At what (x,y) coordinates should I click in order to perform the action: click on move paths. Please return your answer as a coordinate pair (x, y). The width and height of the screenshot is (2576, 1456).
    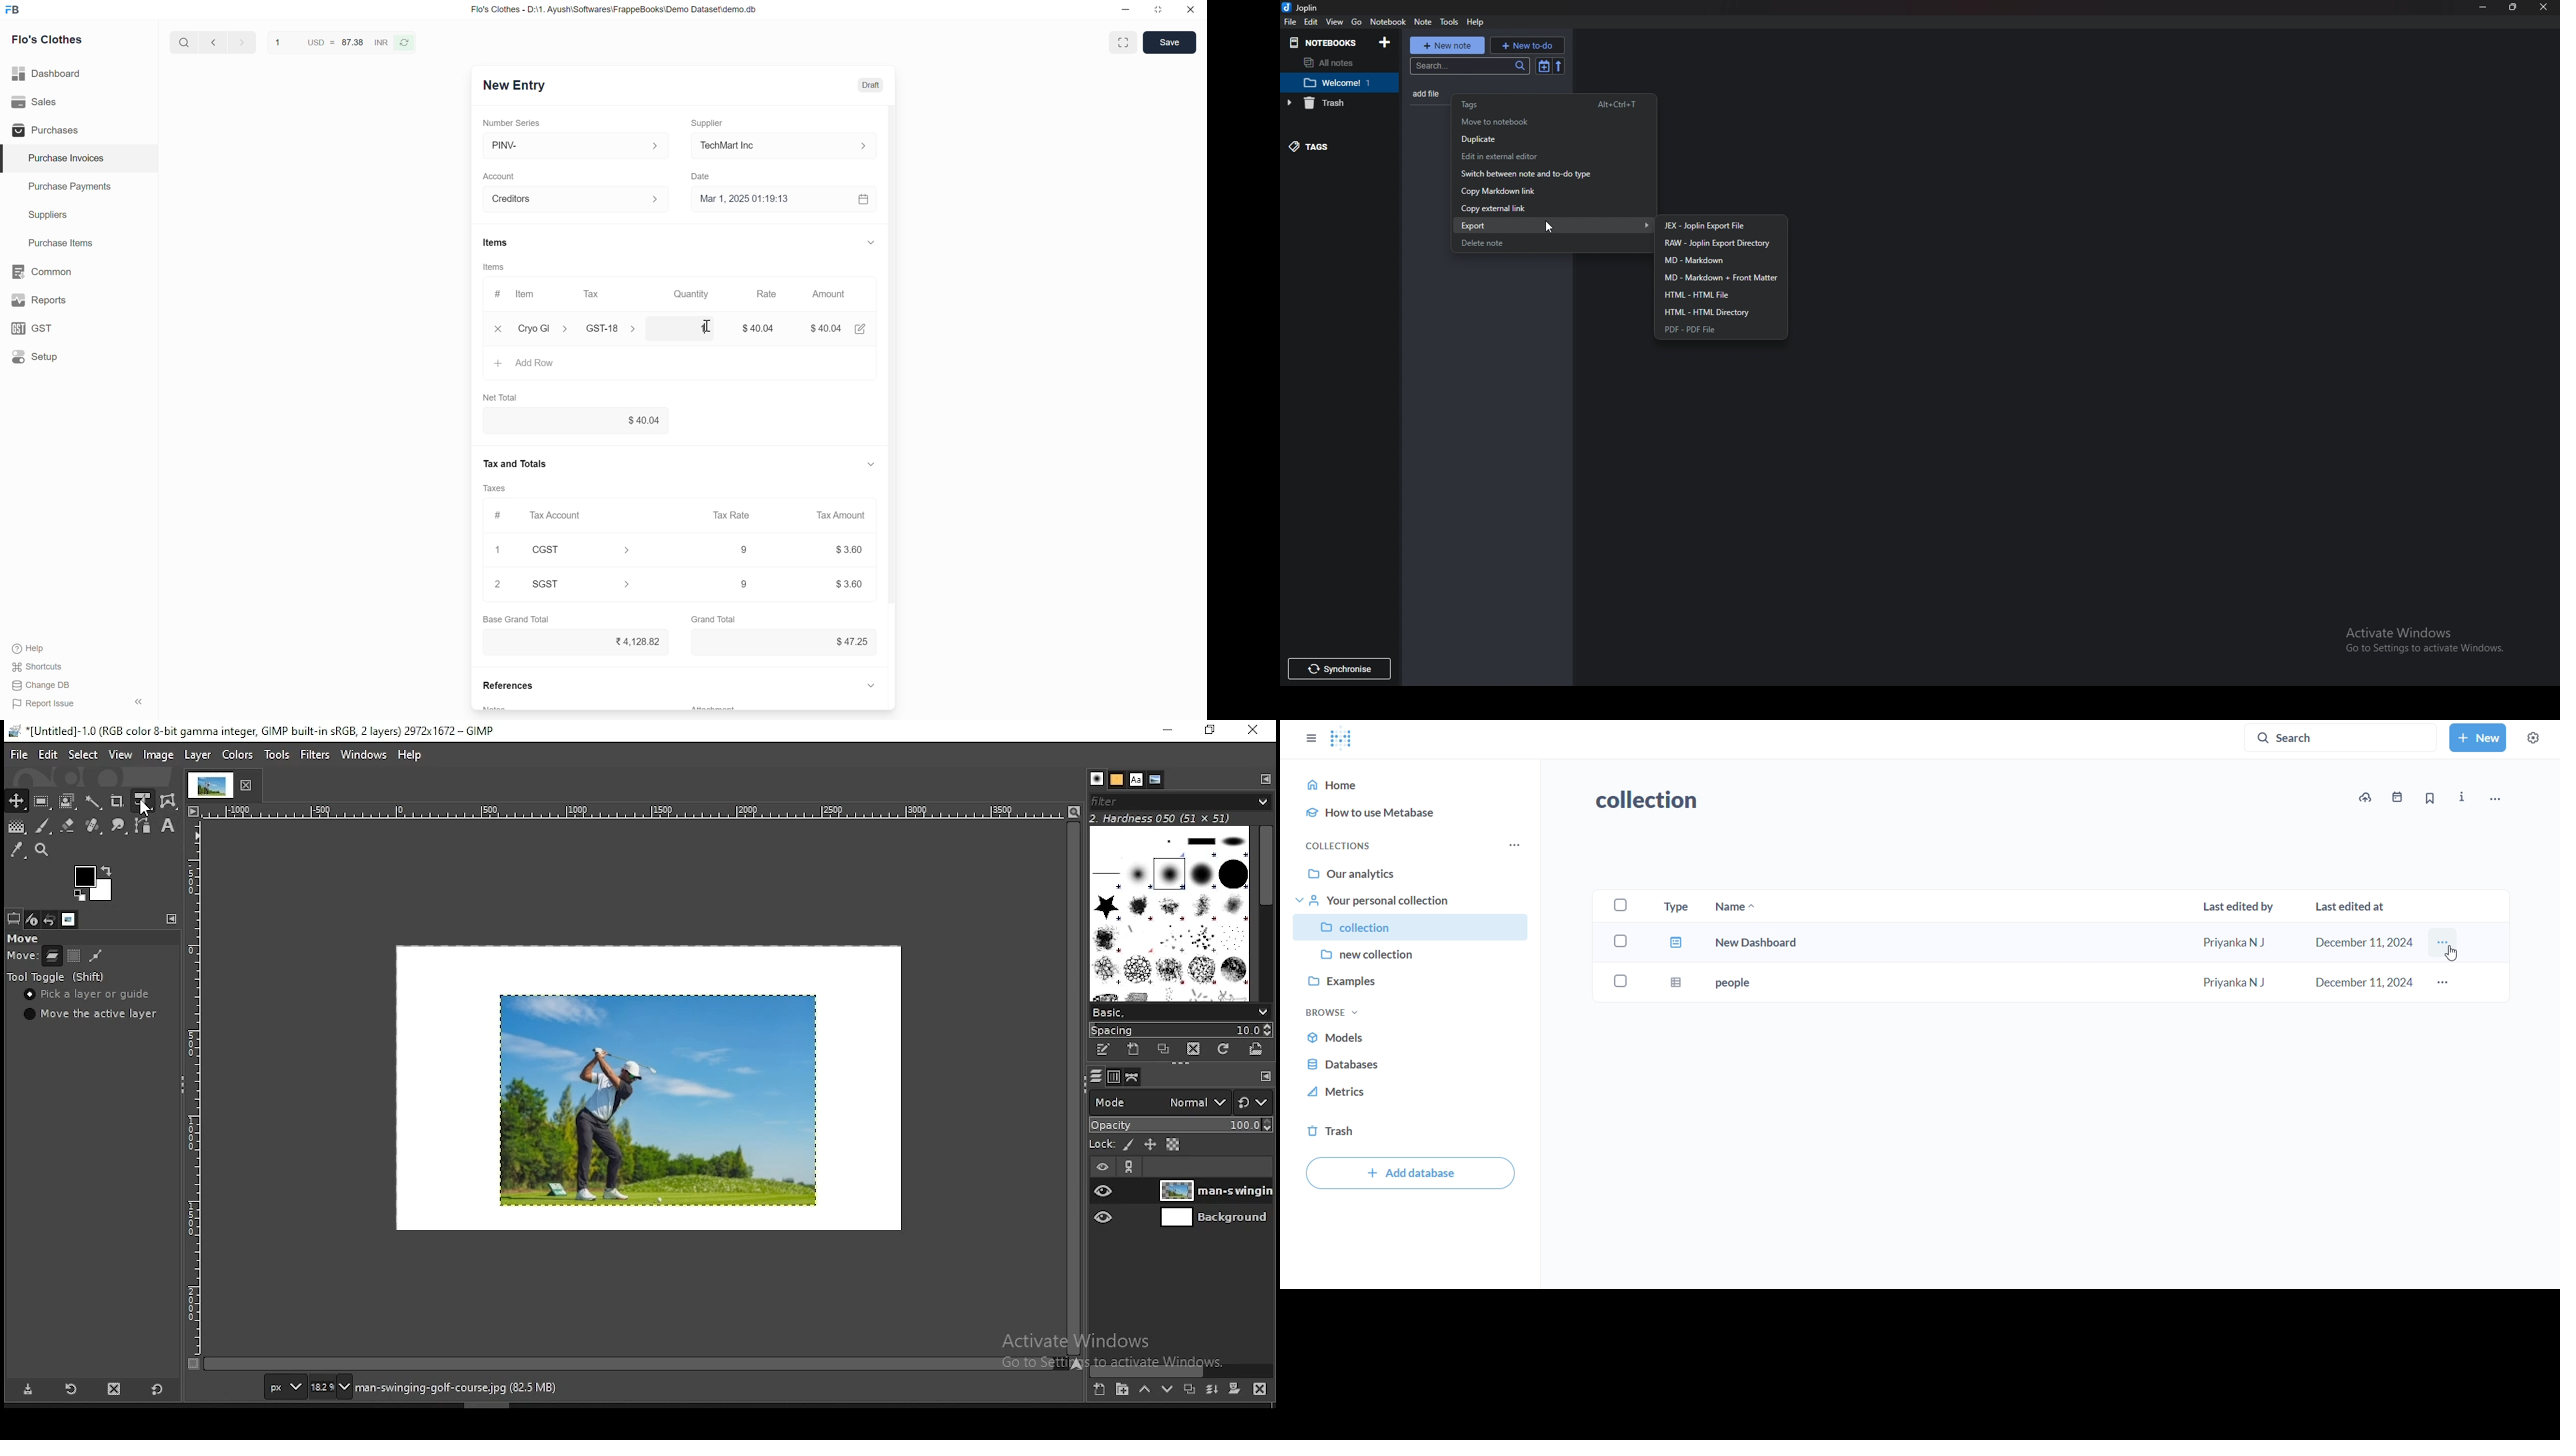
    Looking at the image, I should click on (95, 958).